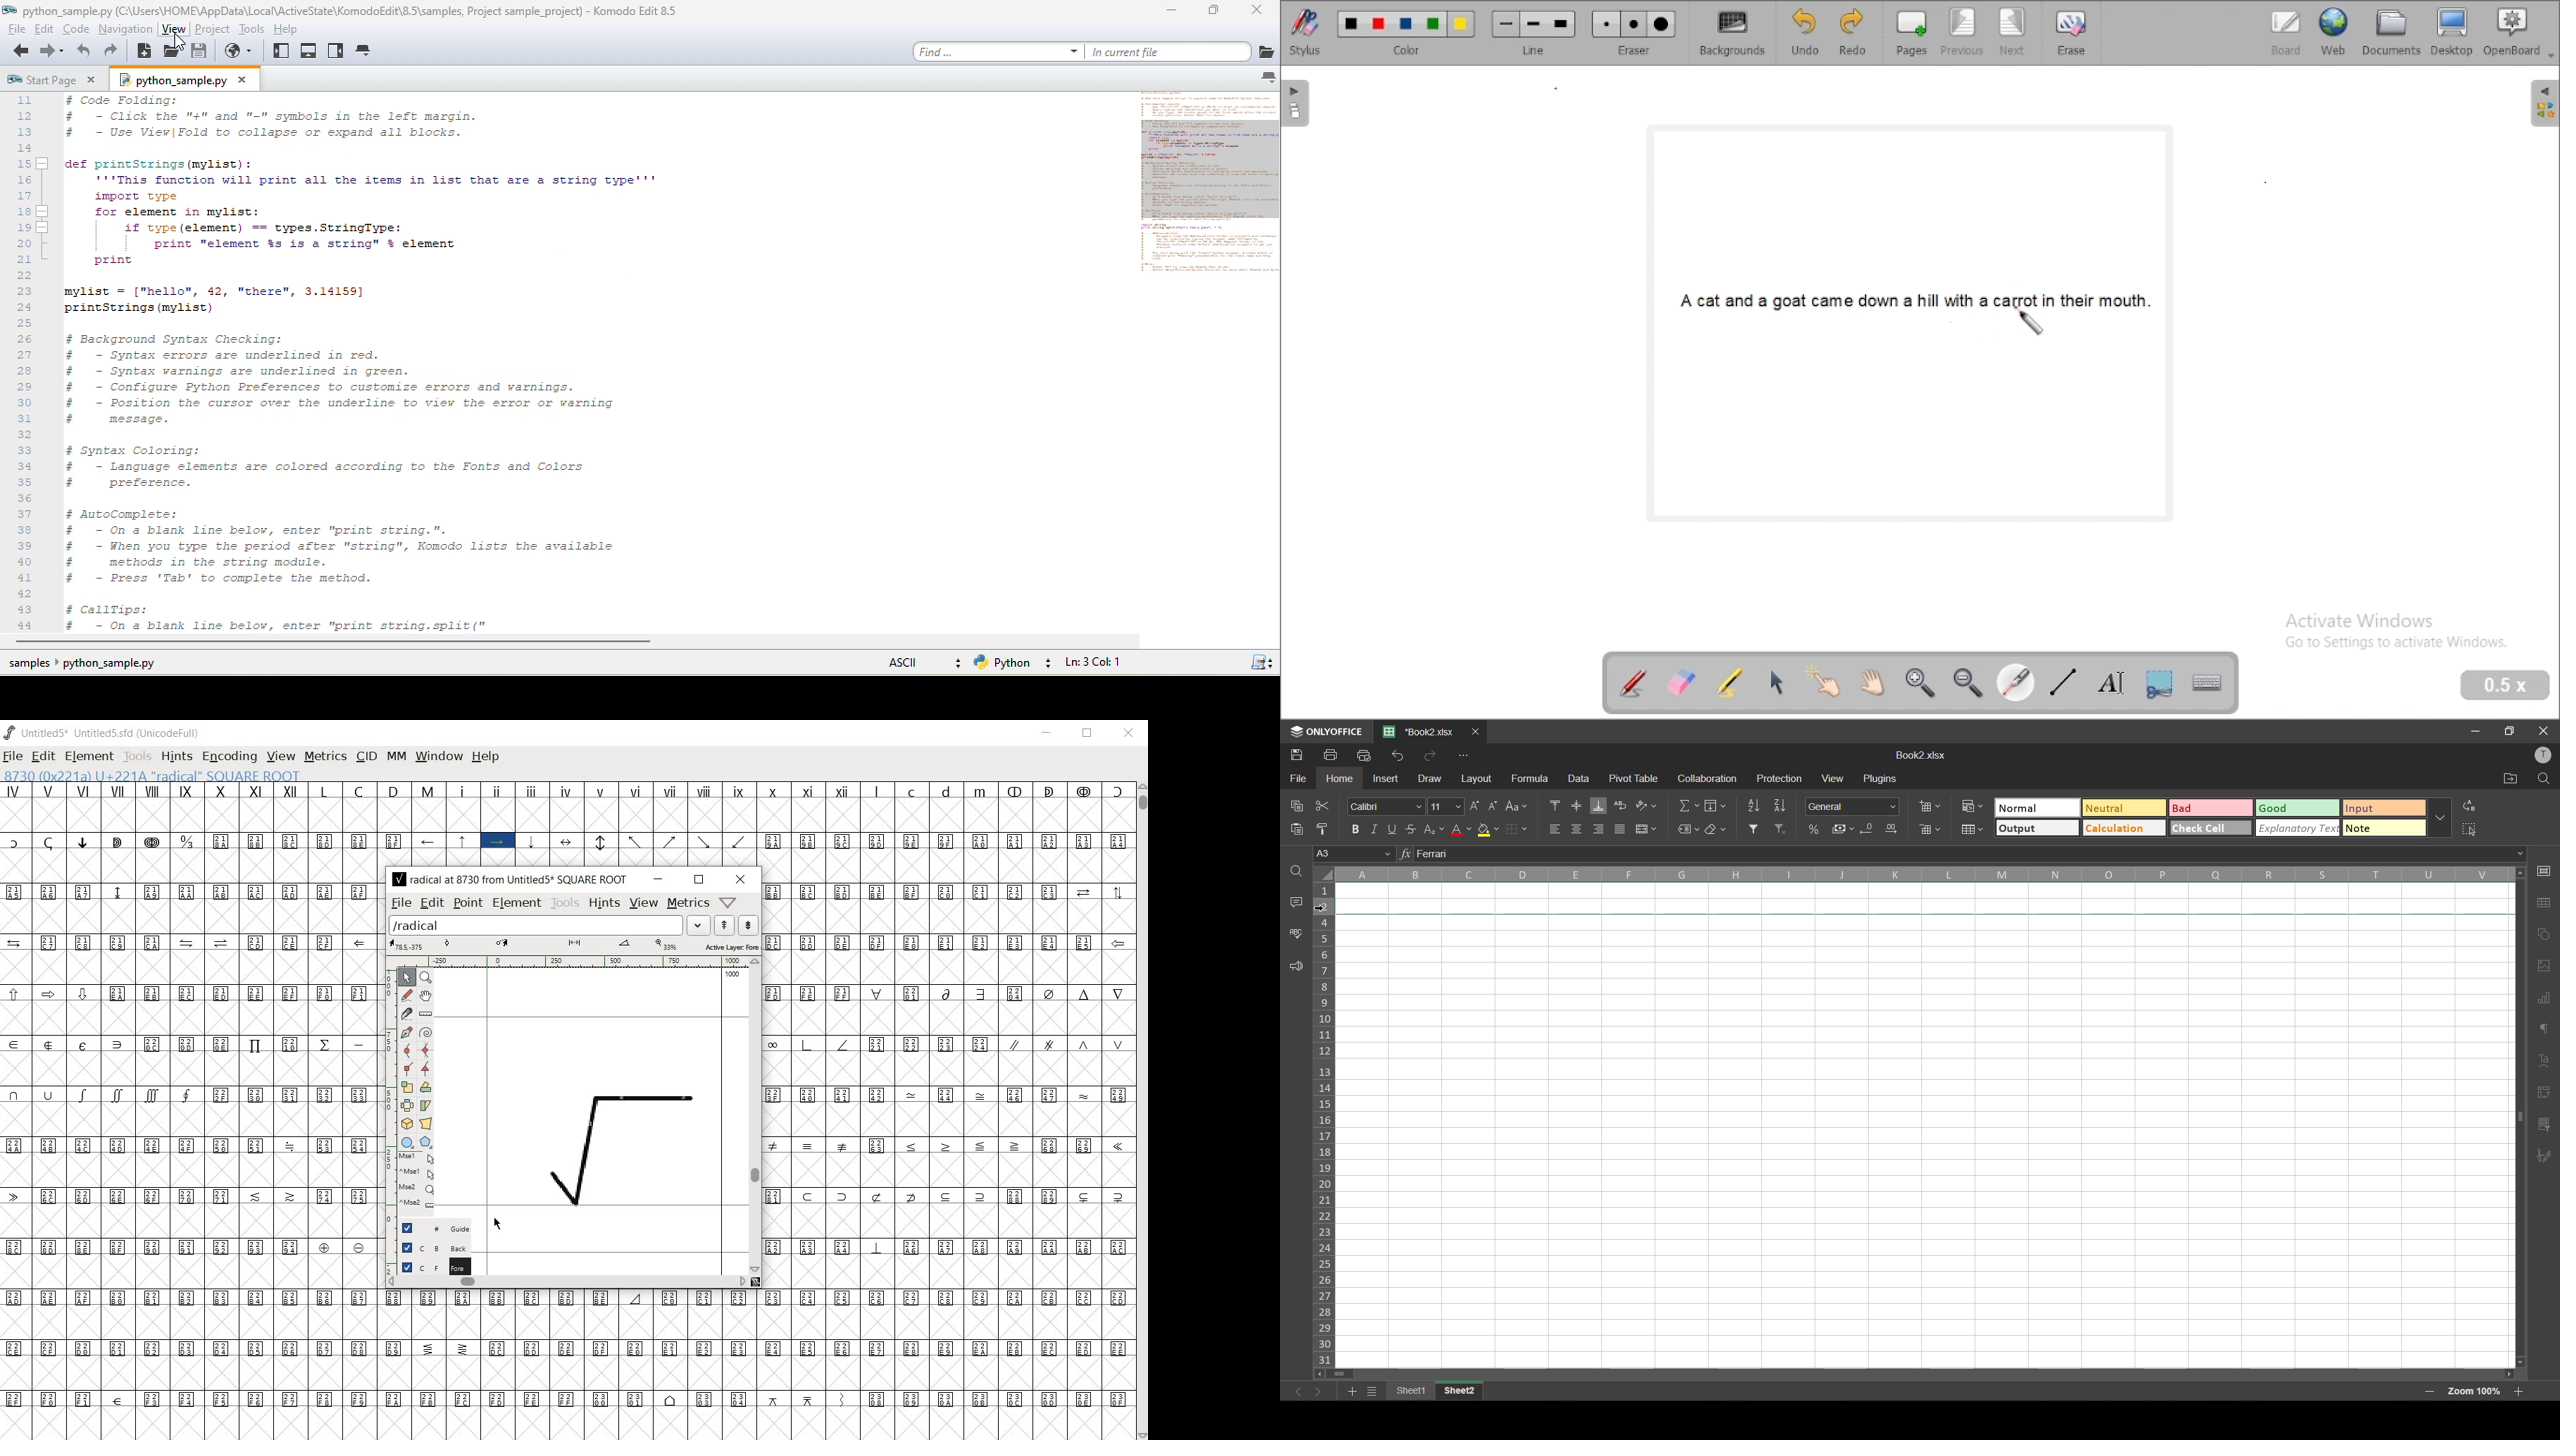  I want to click on EDIT, so click(42, 756).